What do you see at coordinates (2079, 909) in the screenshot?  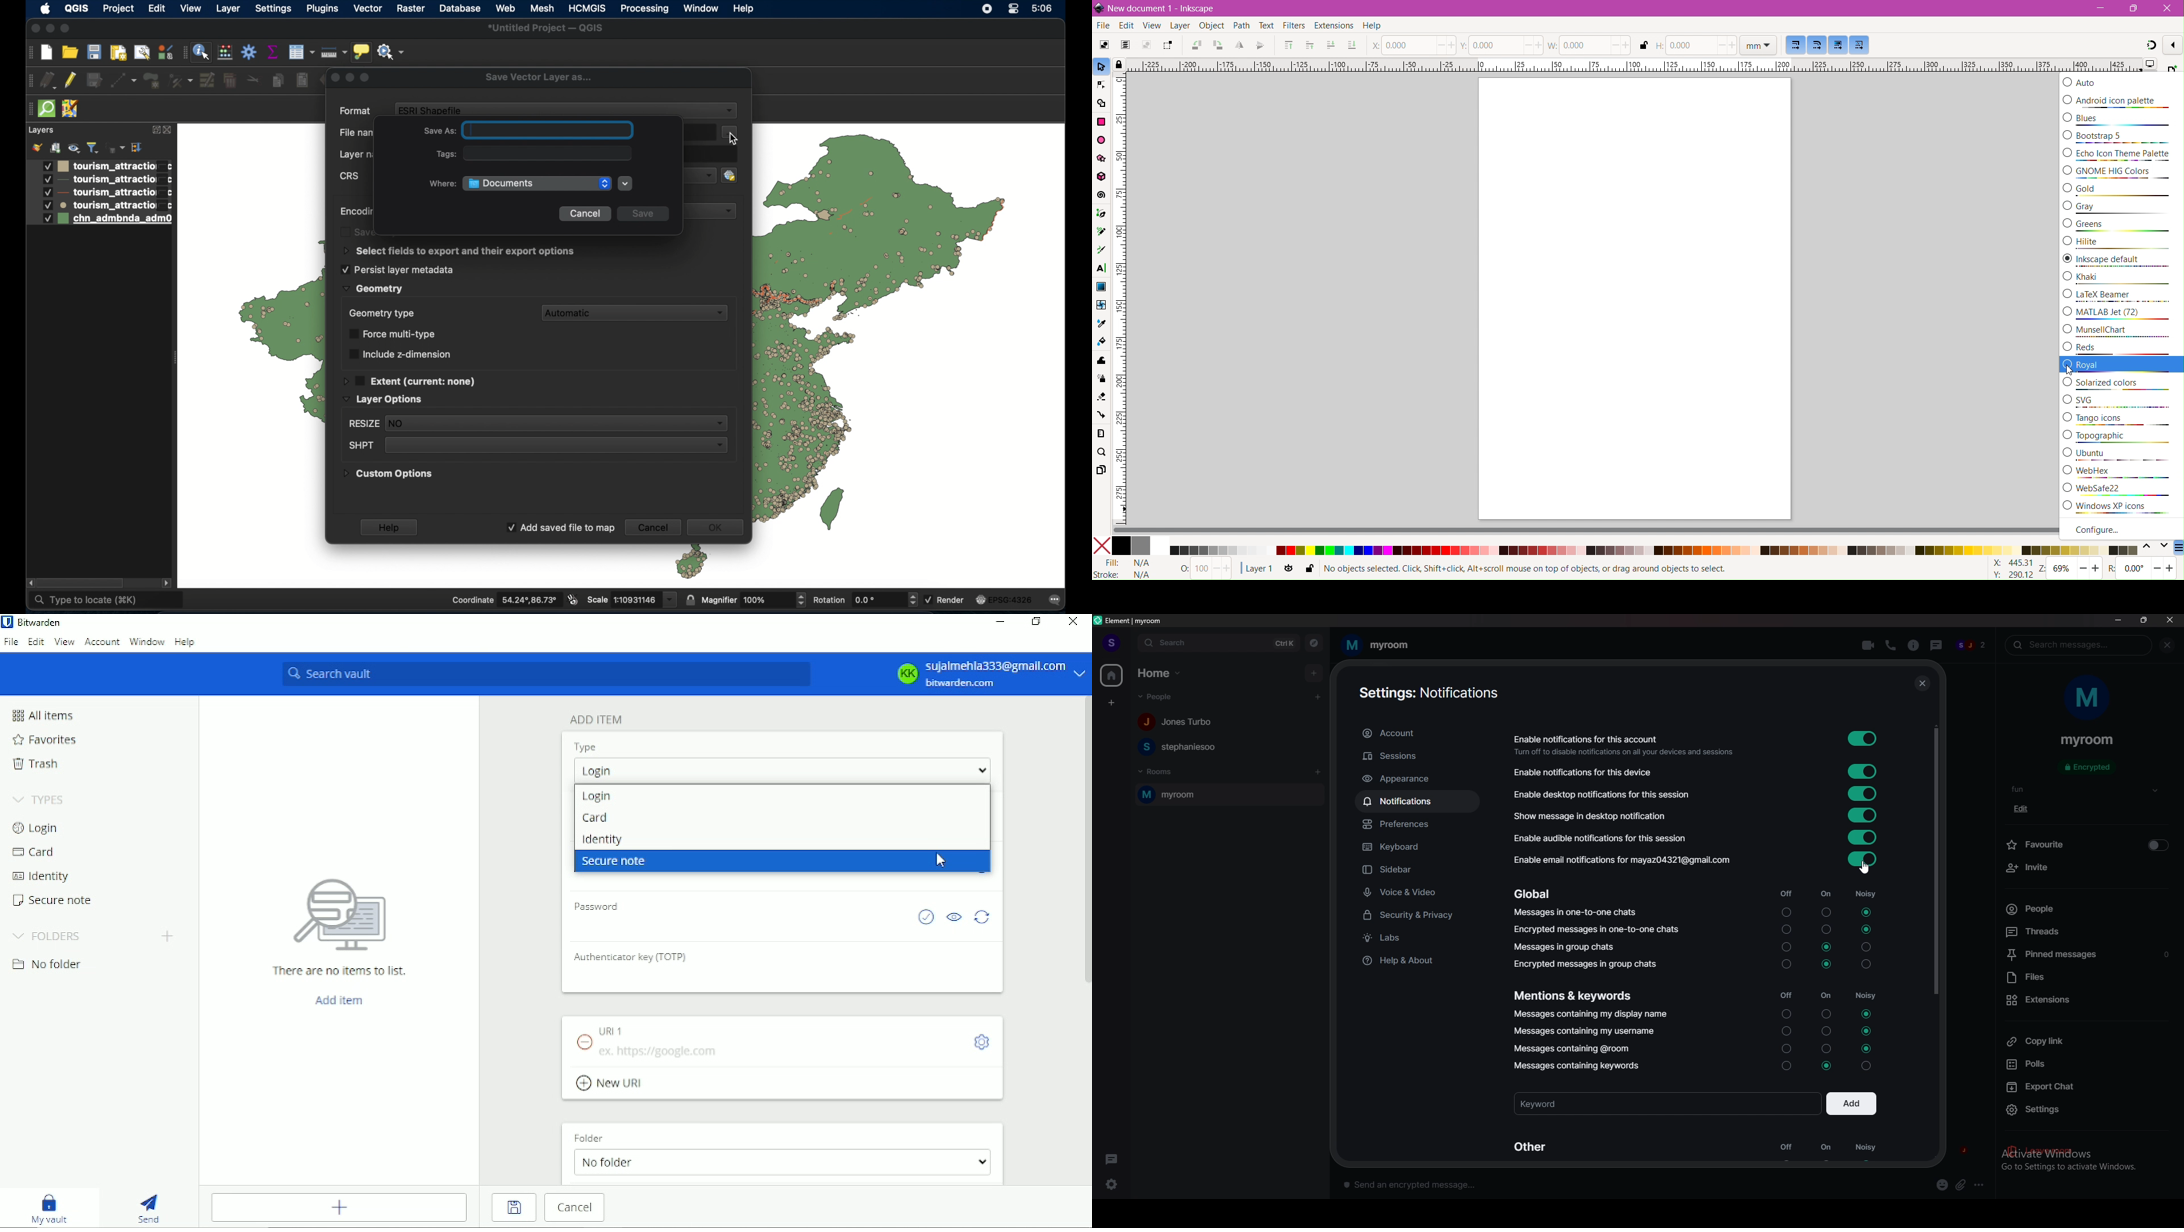 I see `people` at bounding box center [2079, 909].